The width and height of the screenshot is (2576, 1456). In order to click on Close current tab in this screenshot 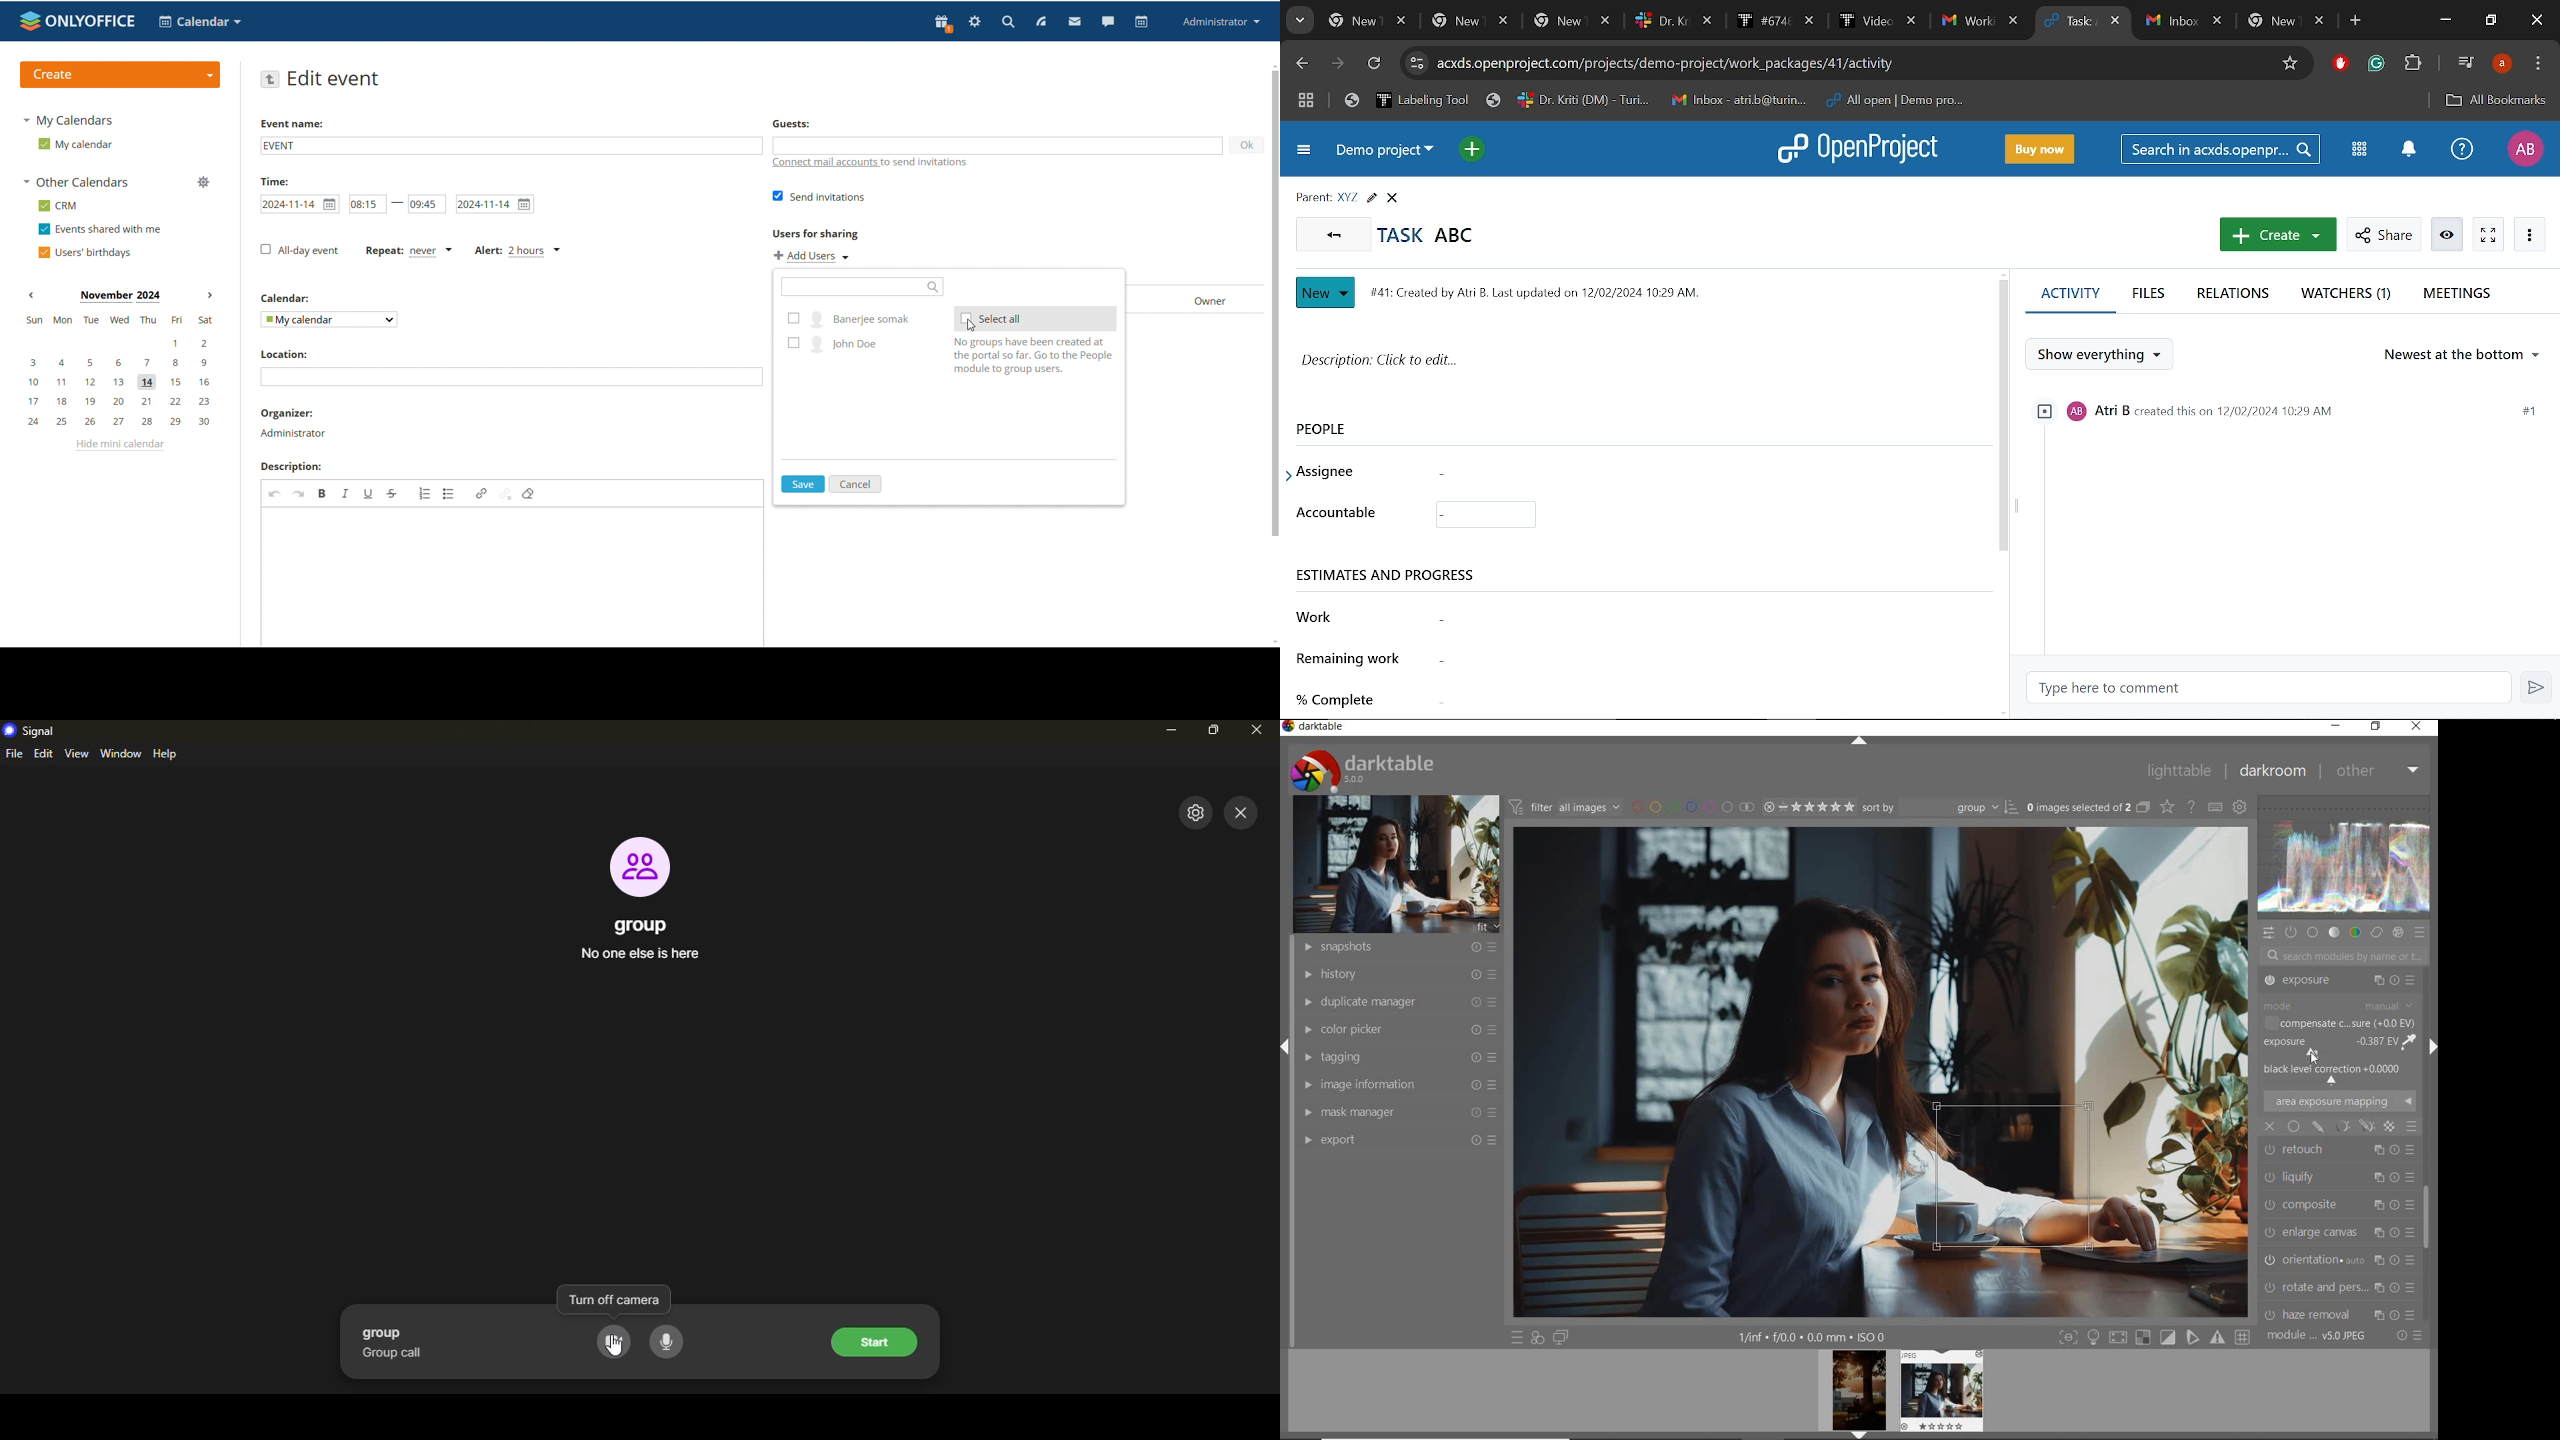, I will do `click(2118, 23)`.